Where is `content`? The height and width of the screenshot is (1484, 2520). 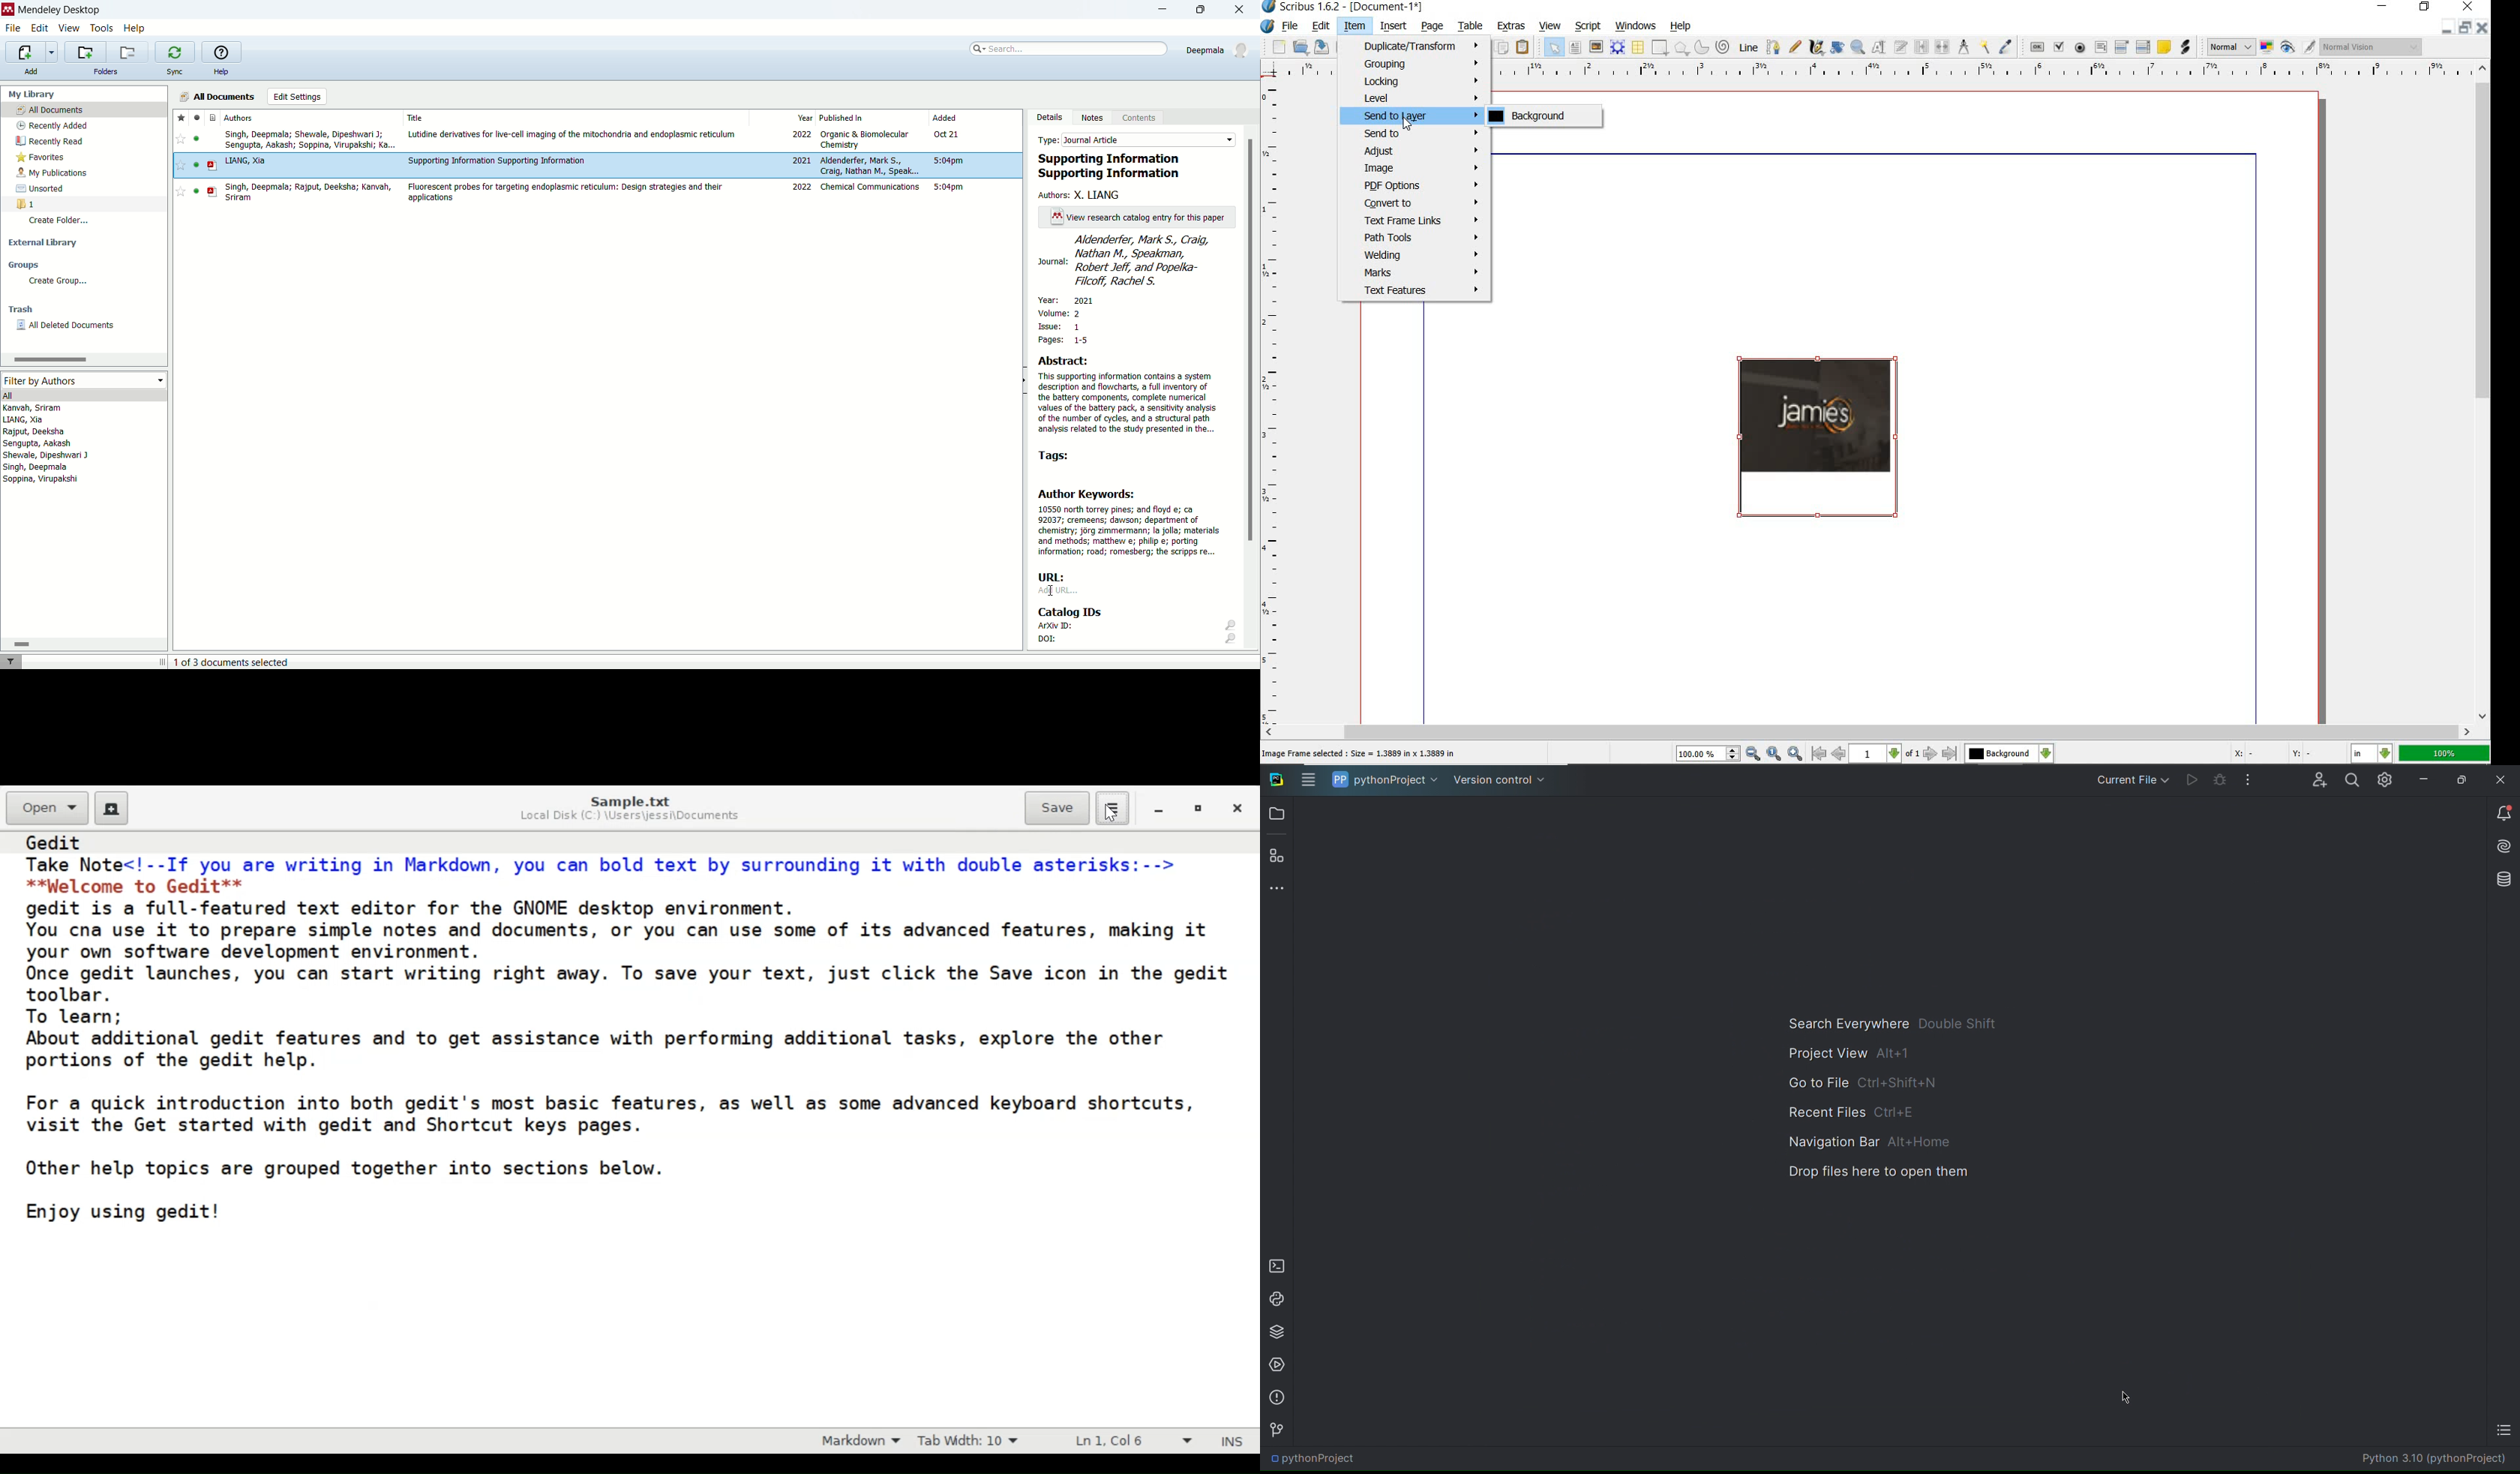 content is located at coordinates (1143, 119).